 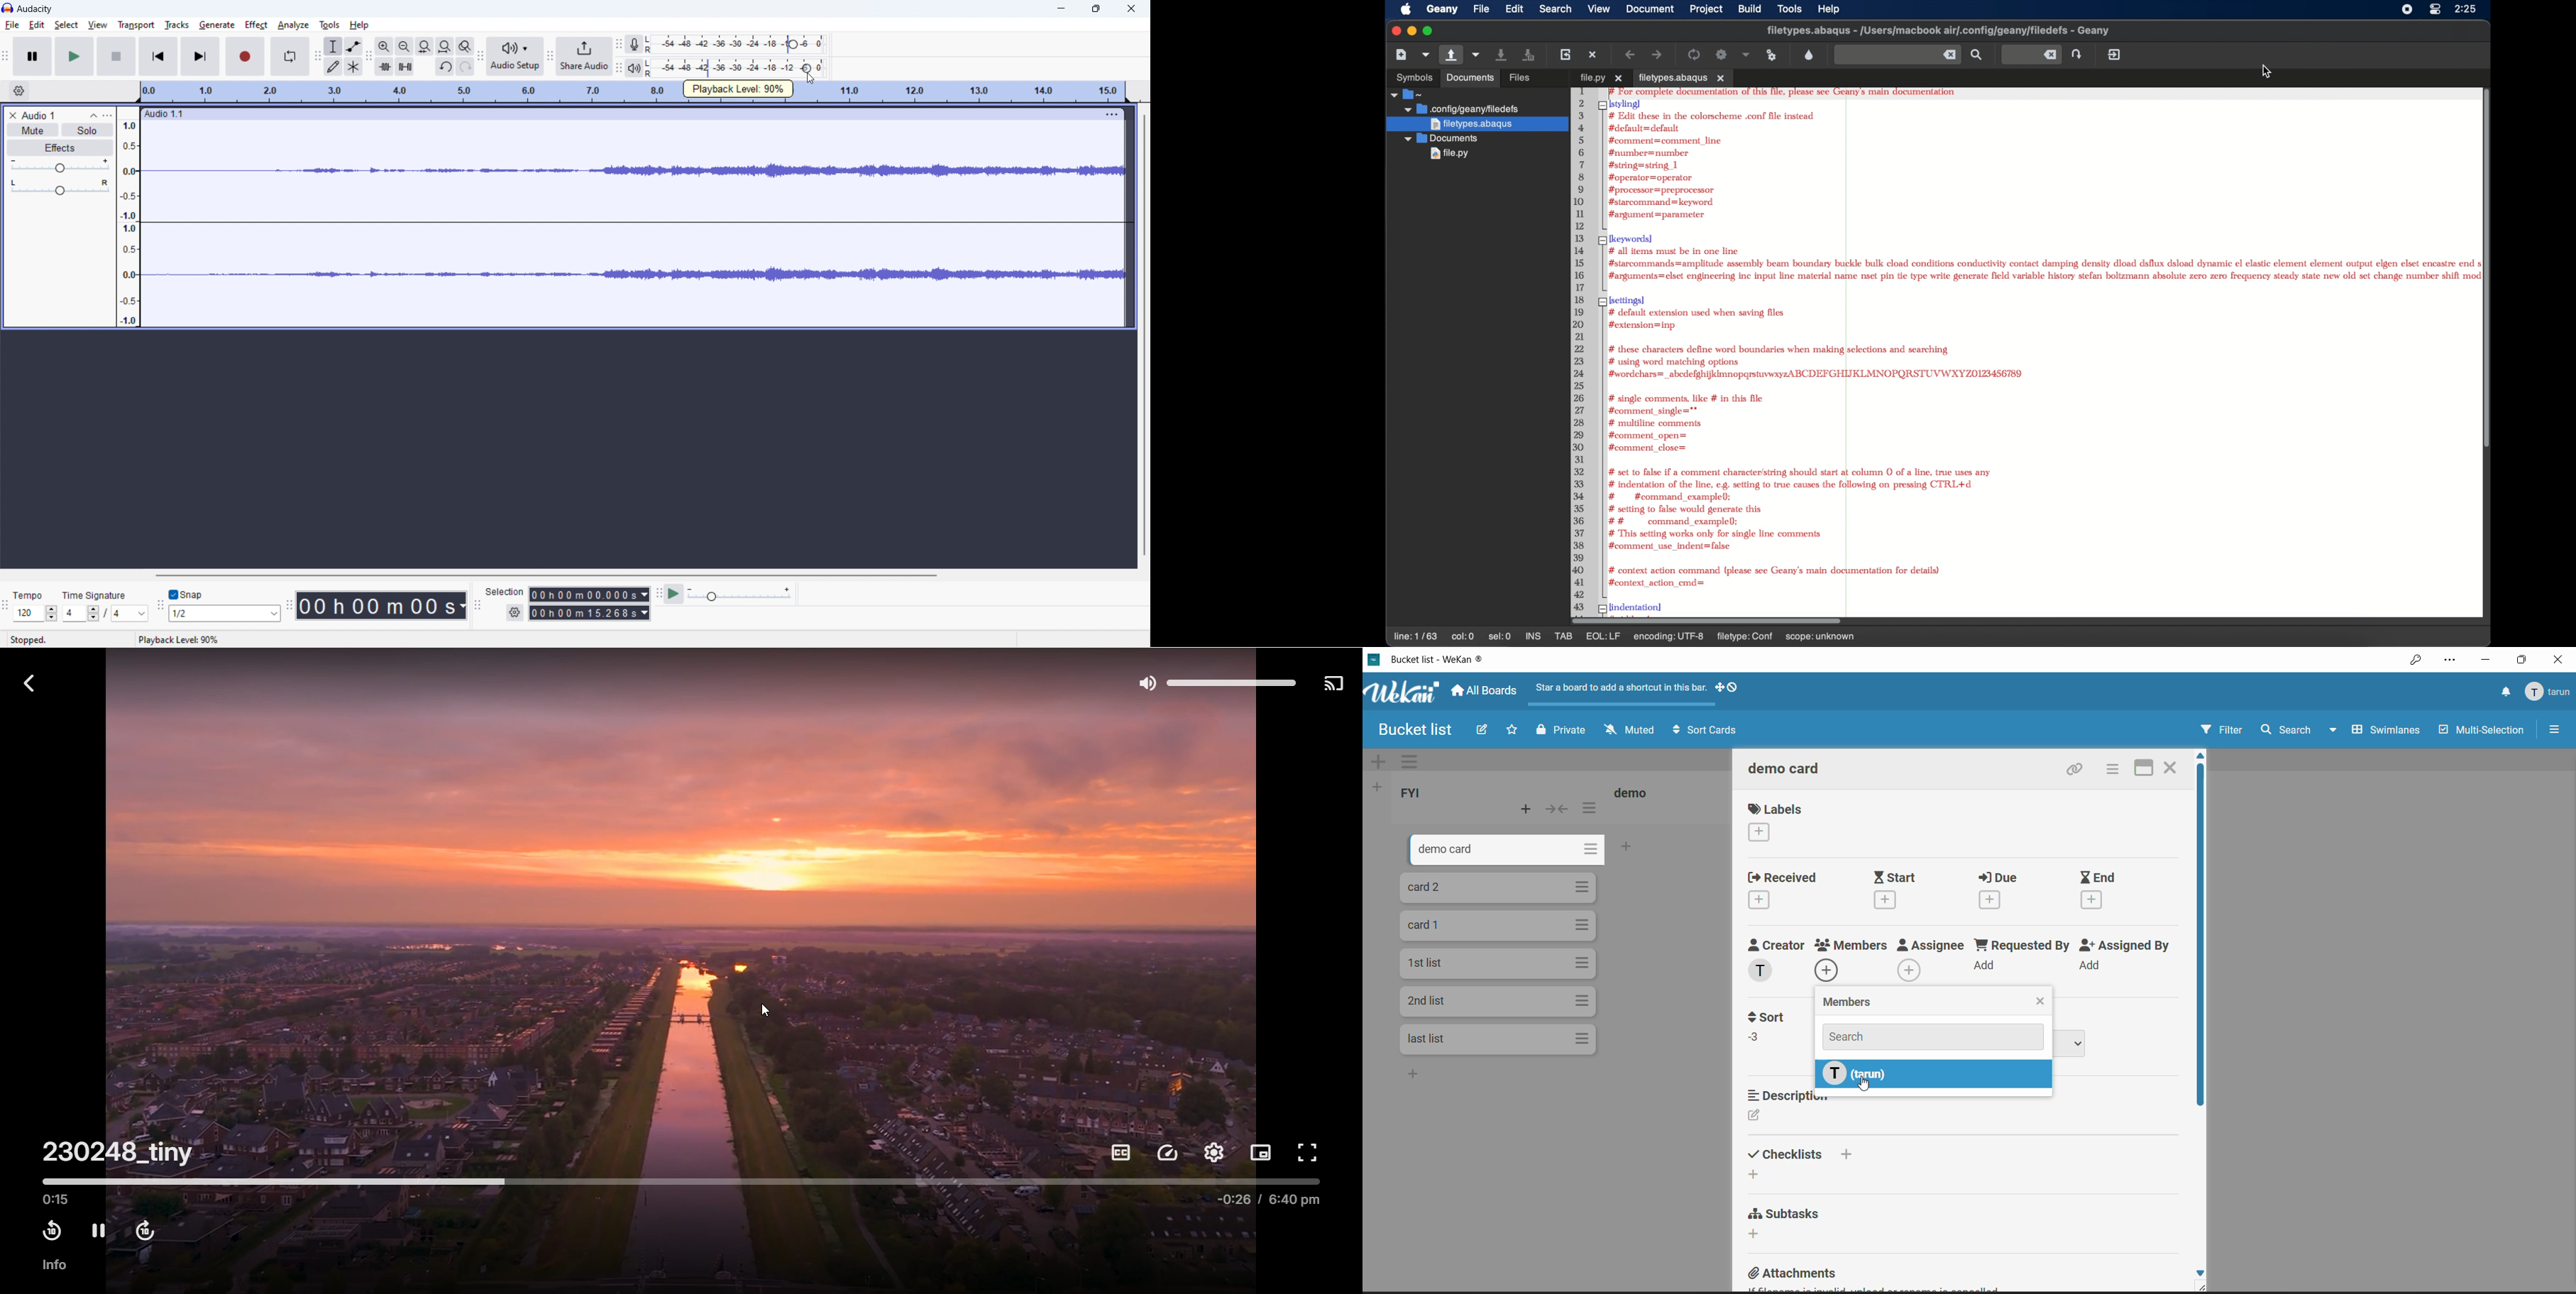 I want to click on collapse, so click(x=93, y=115).